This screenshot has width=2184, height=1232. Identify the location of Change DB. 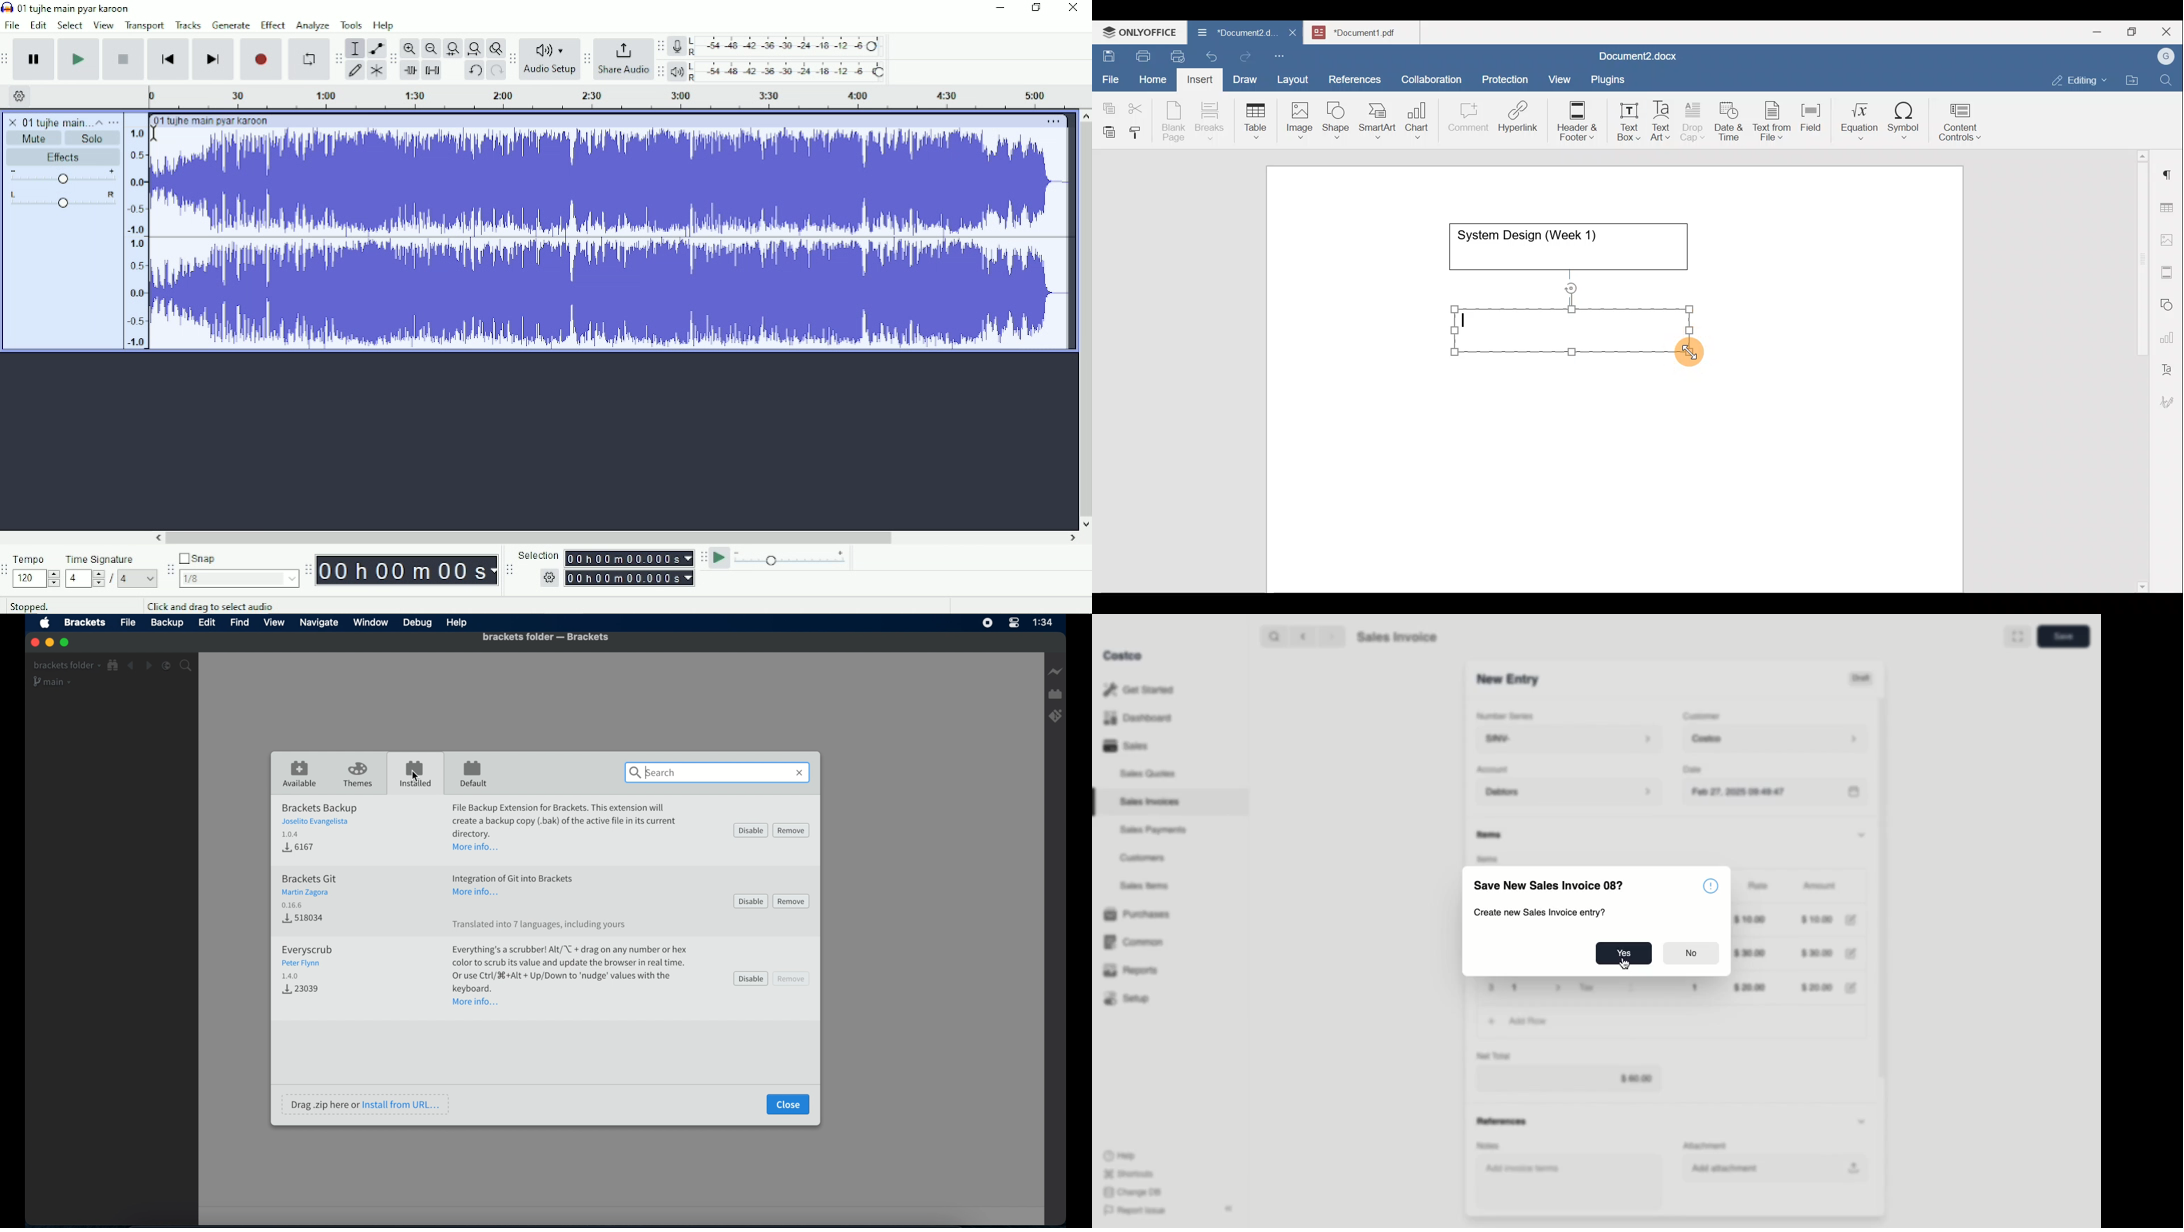
(1134, 1190).